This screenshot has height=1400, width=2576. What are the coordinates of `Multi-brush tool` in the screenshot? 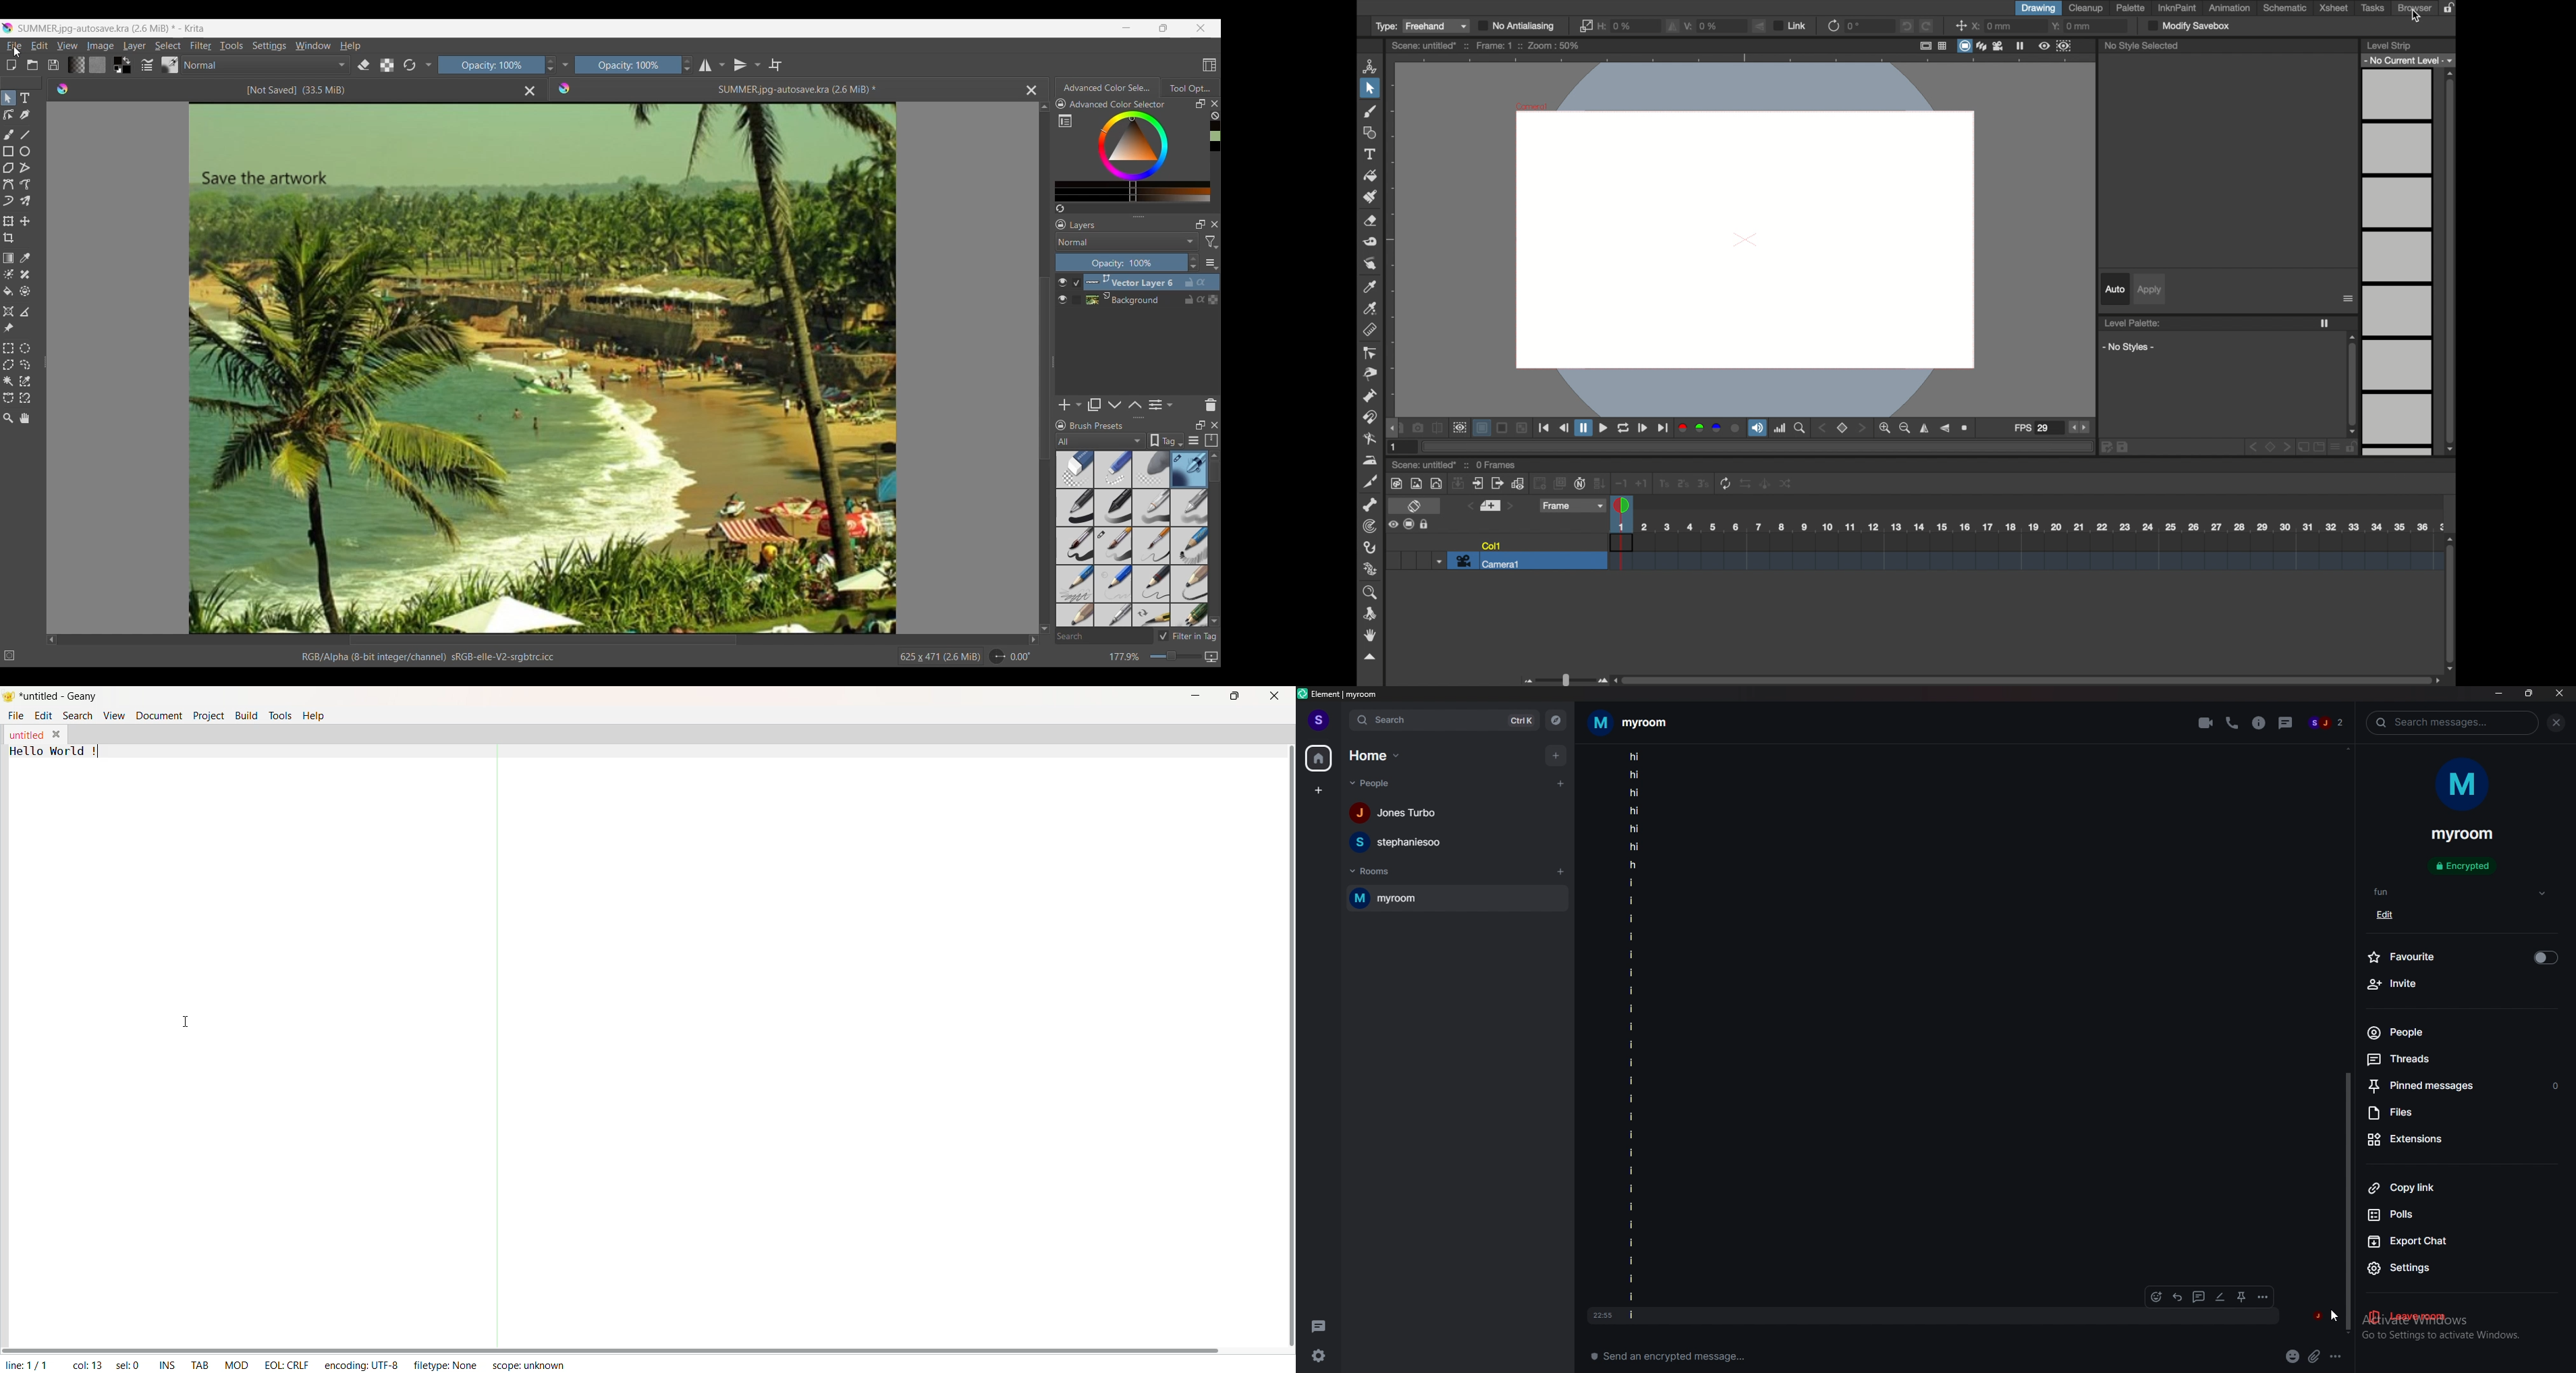 It's located at (25, 201).